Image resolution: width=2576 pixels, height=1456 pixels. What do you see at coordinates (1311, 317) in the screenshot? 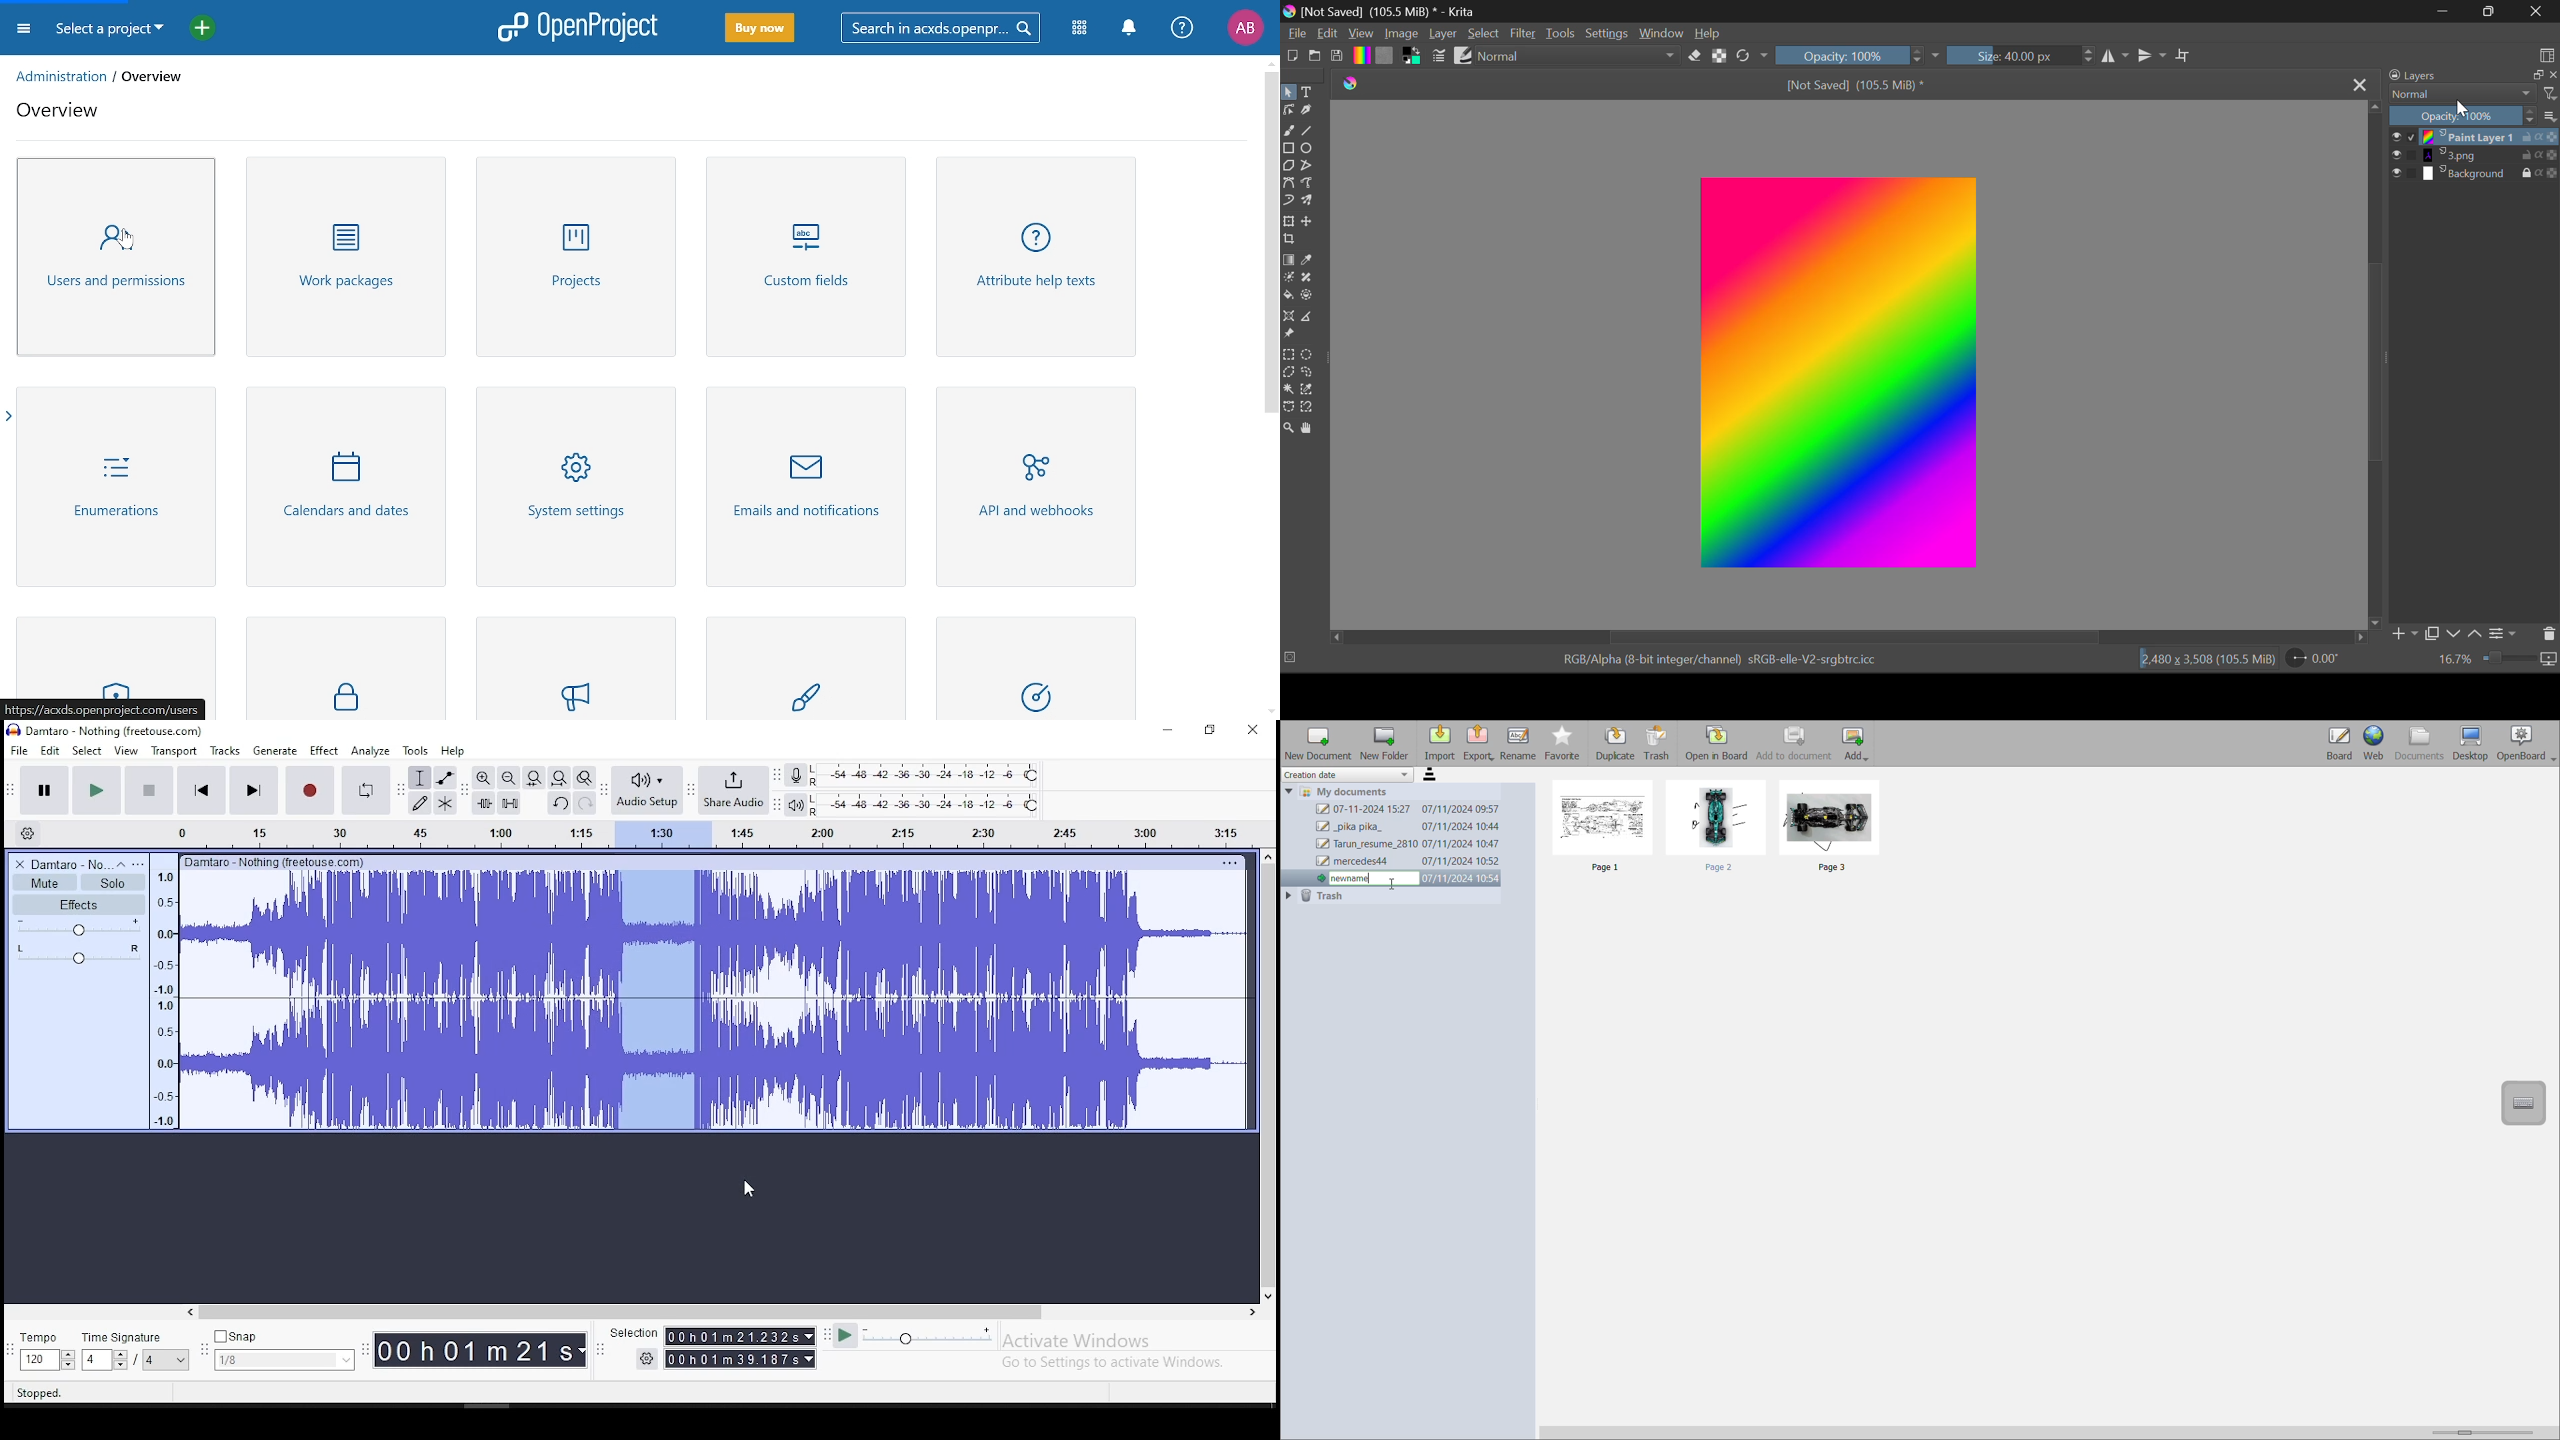
I see `Measurements` at bounding box center [1311, 317].